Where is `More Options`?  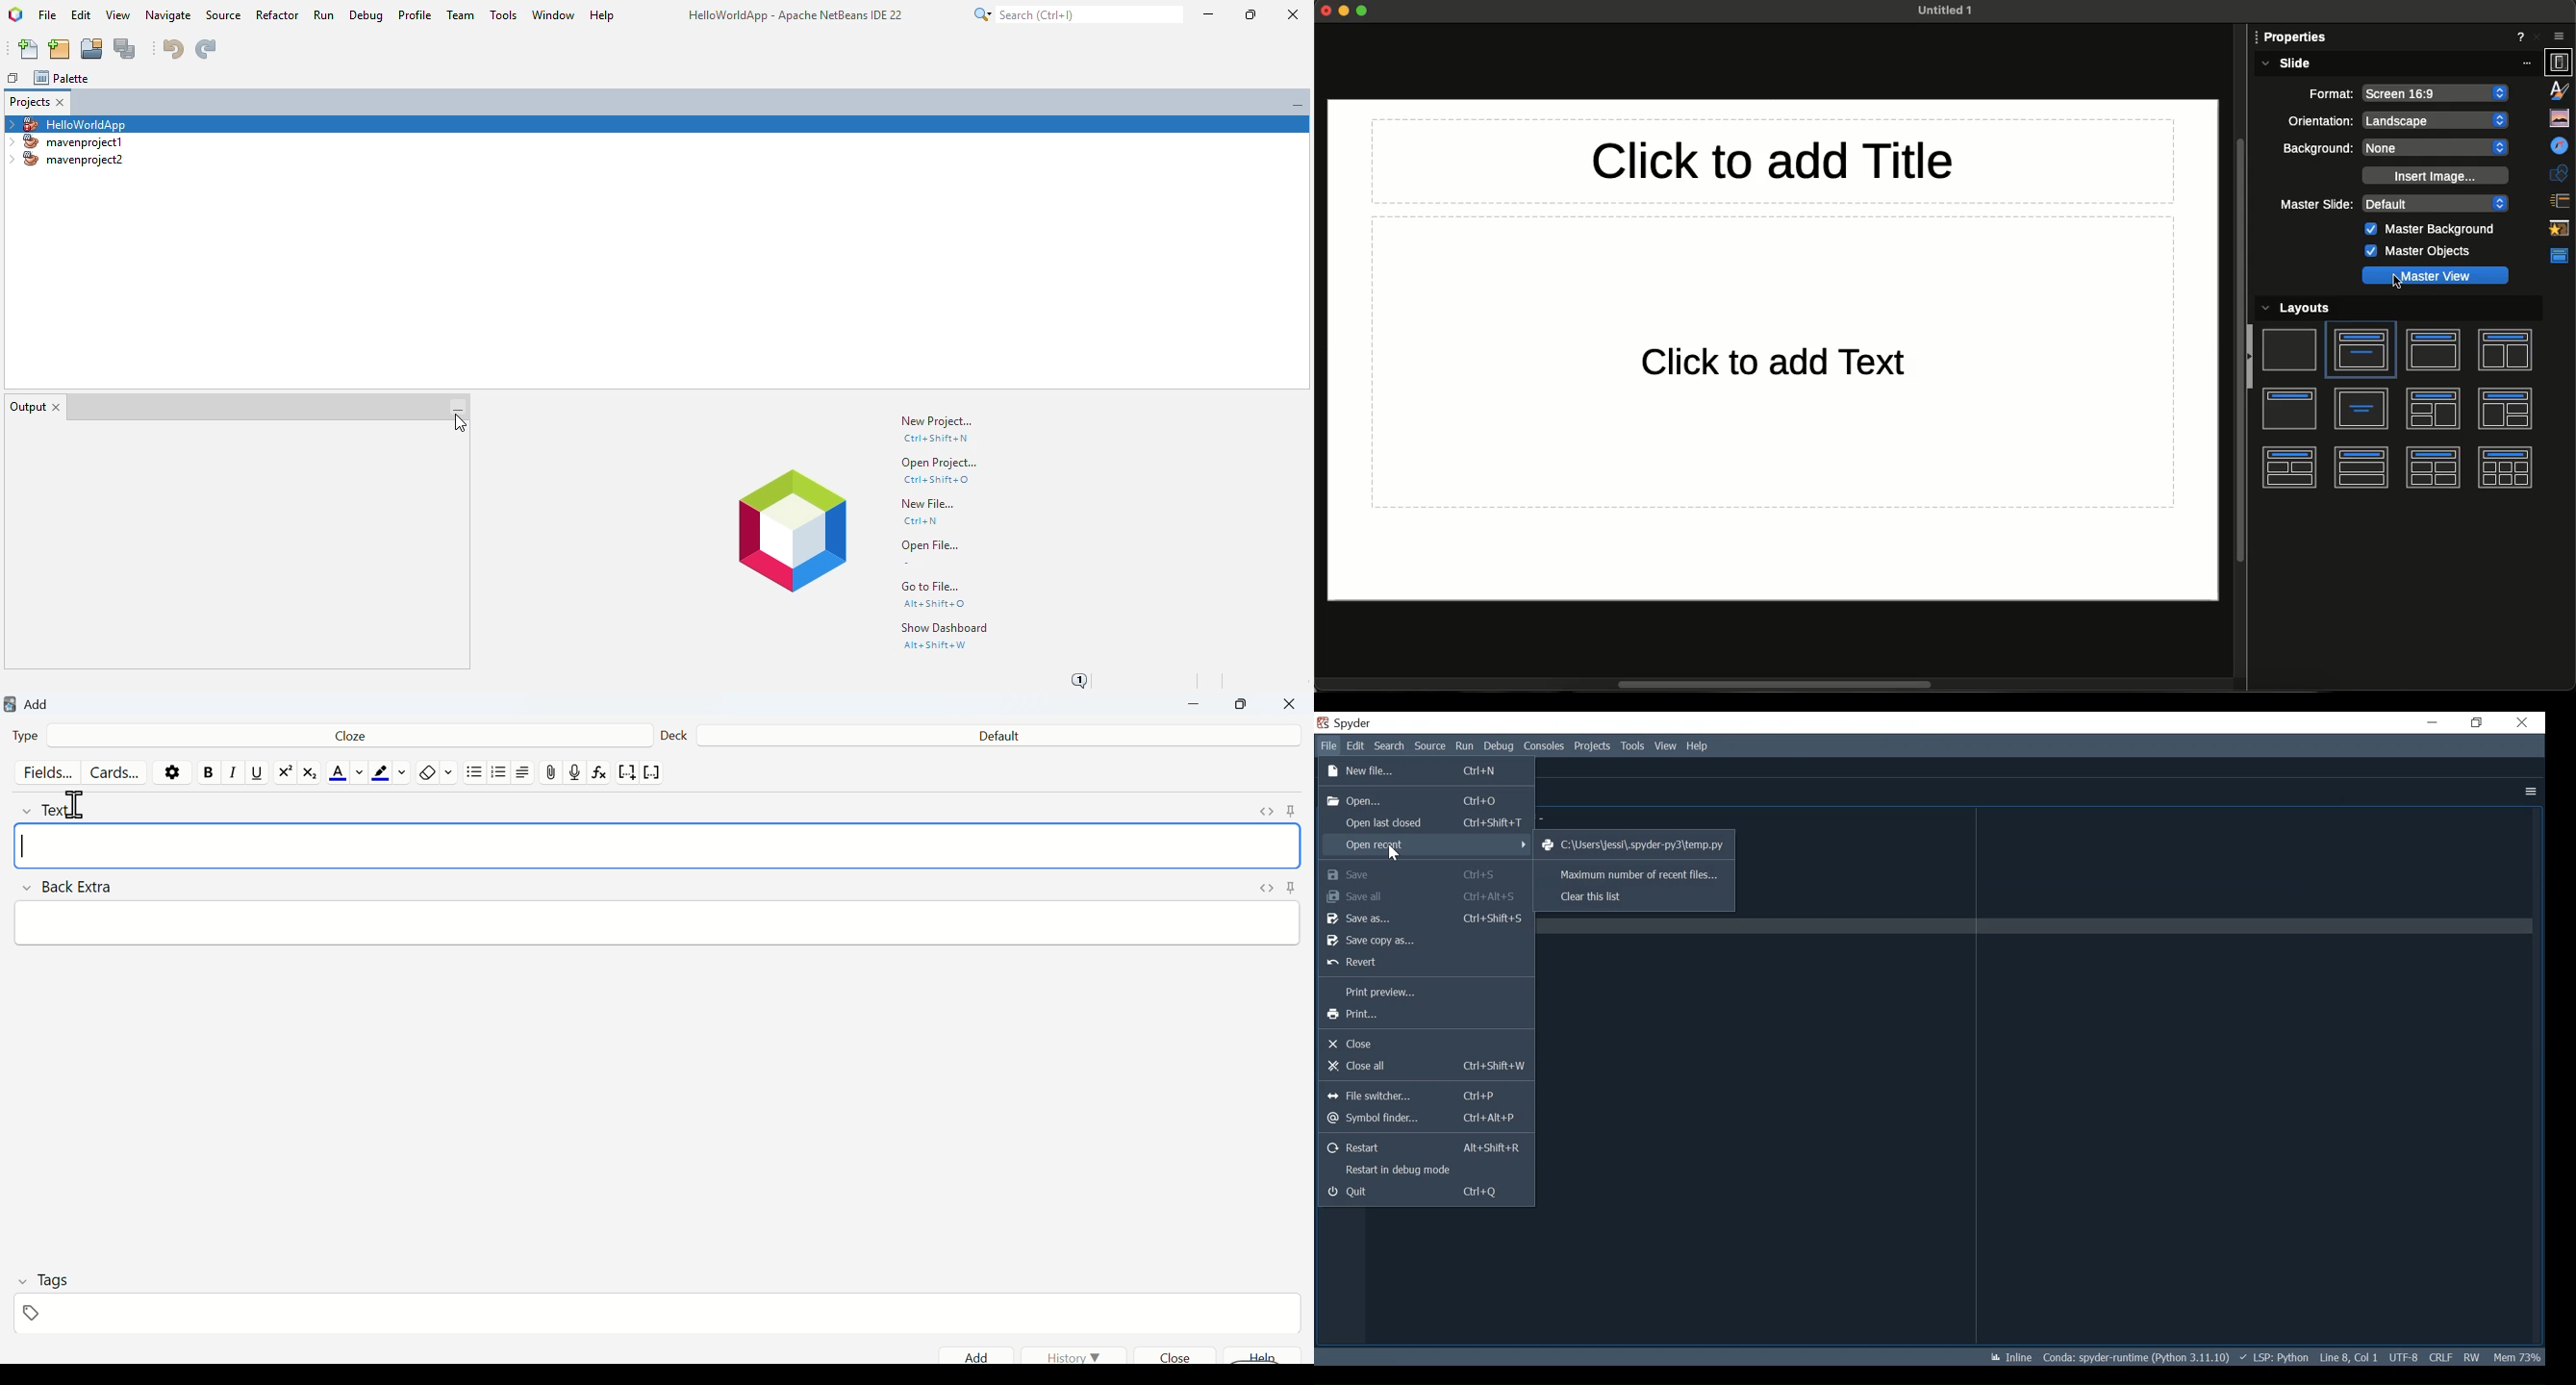 More Options is located at coordinates (2529, 793).